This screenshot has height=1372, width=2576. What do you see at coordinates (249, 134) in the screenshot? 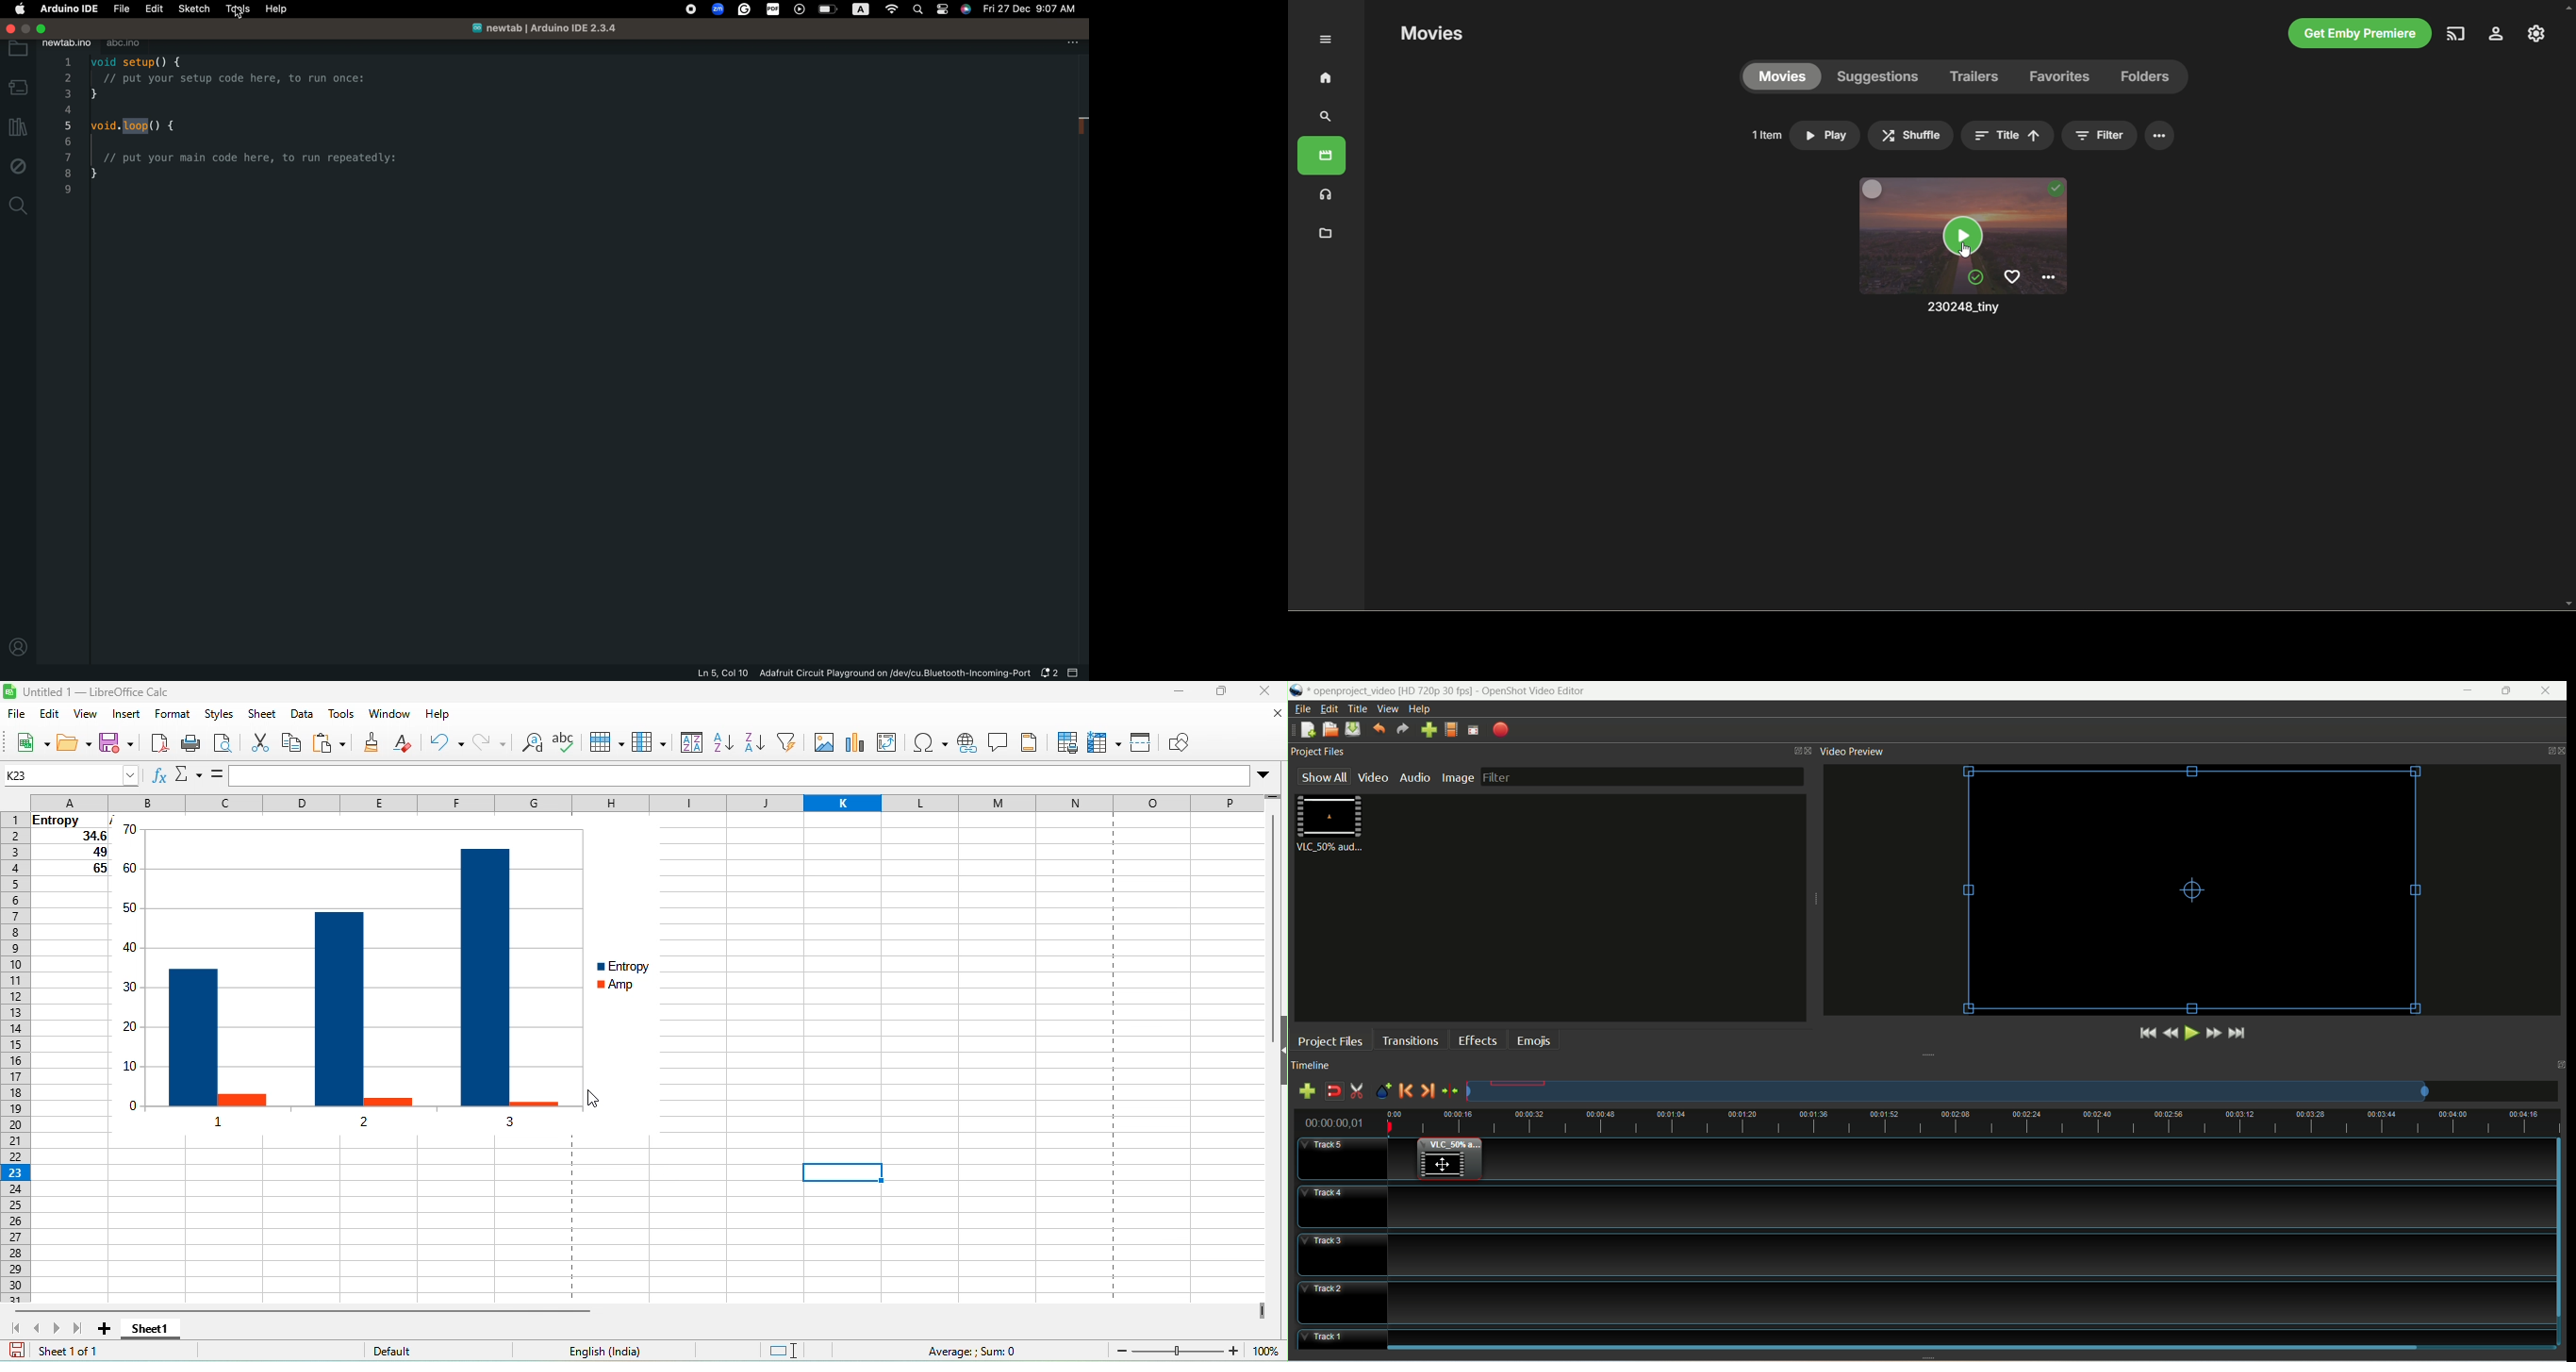
I see `code` at bounding box center [249, 134].